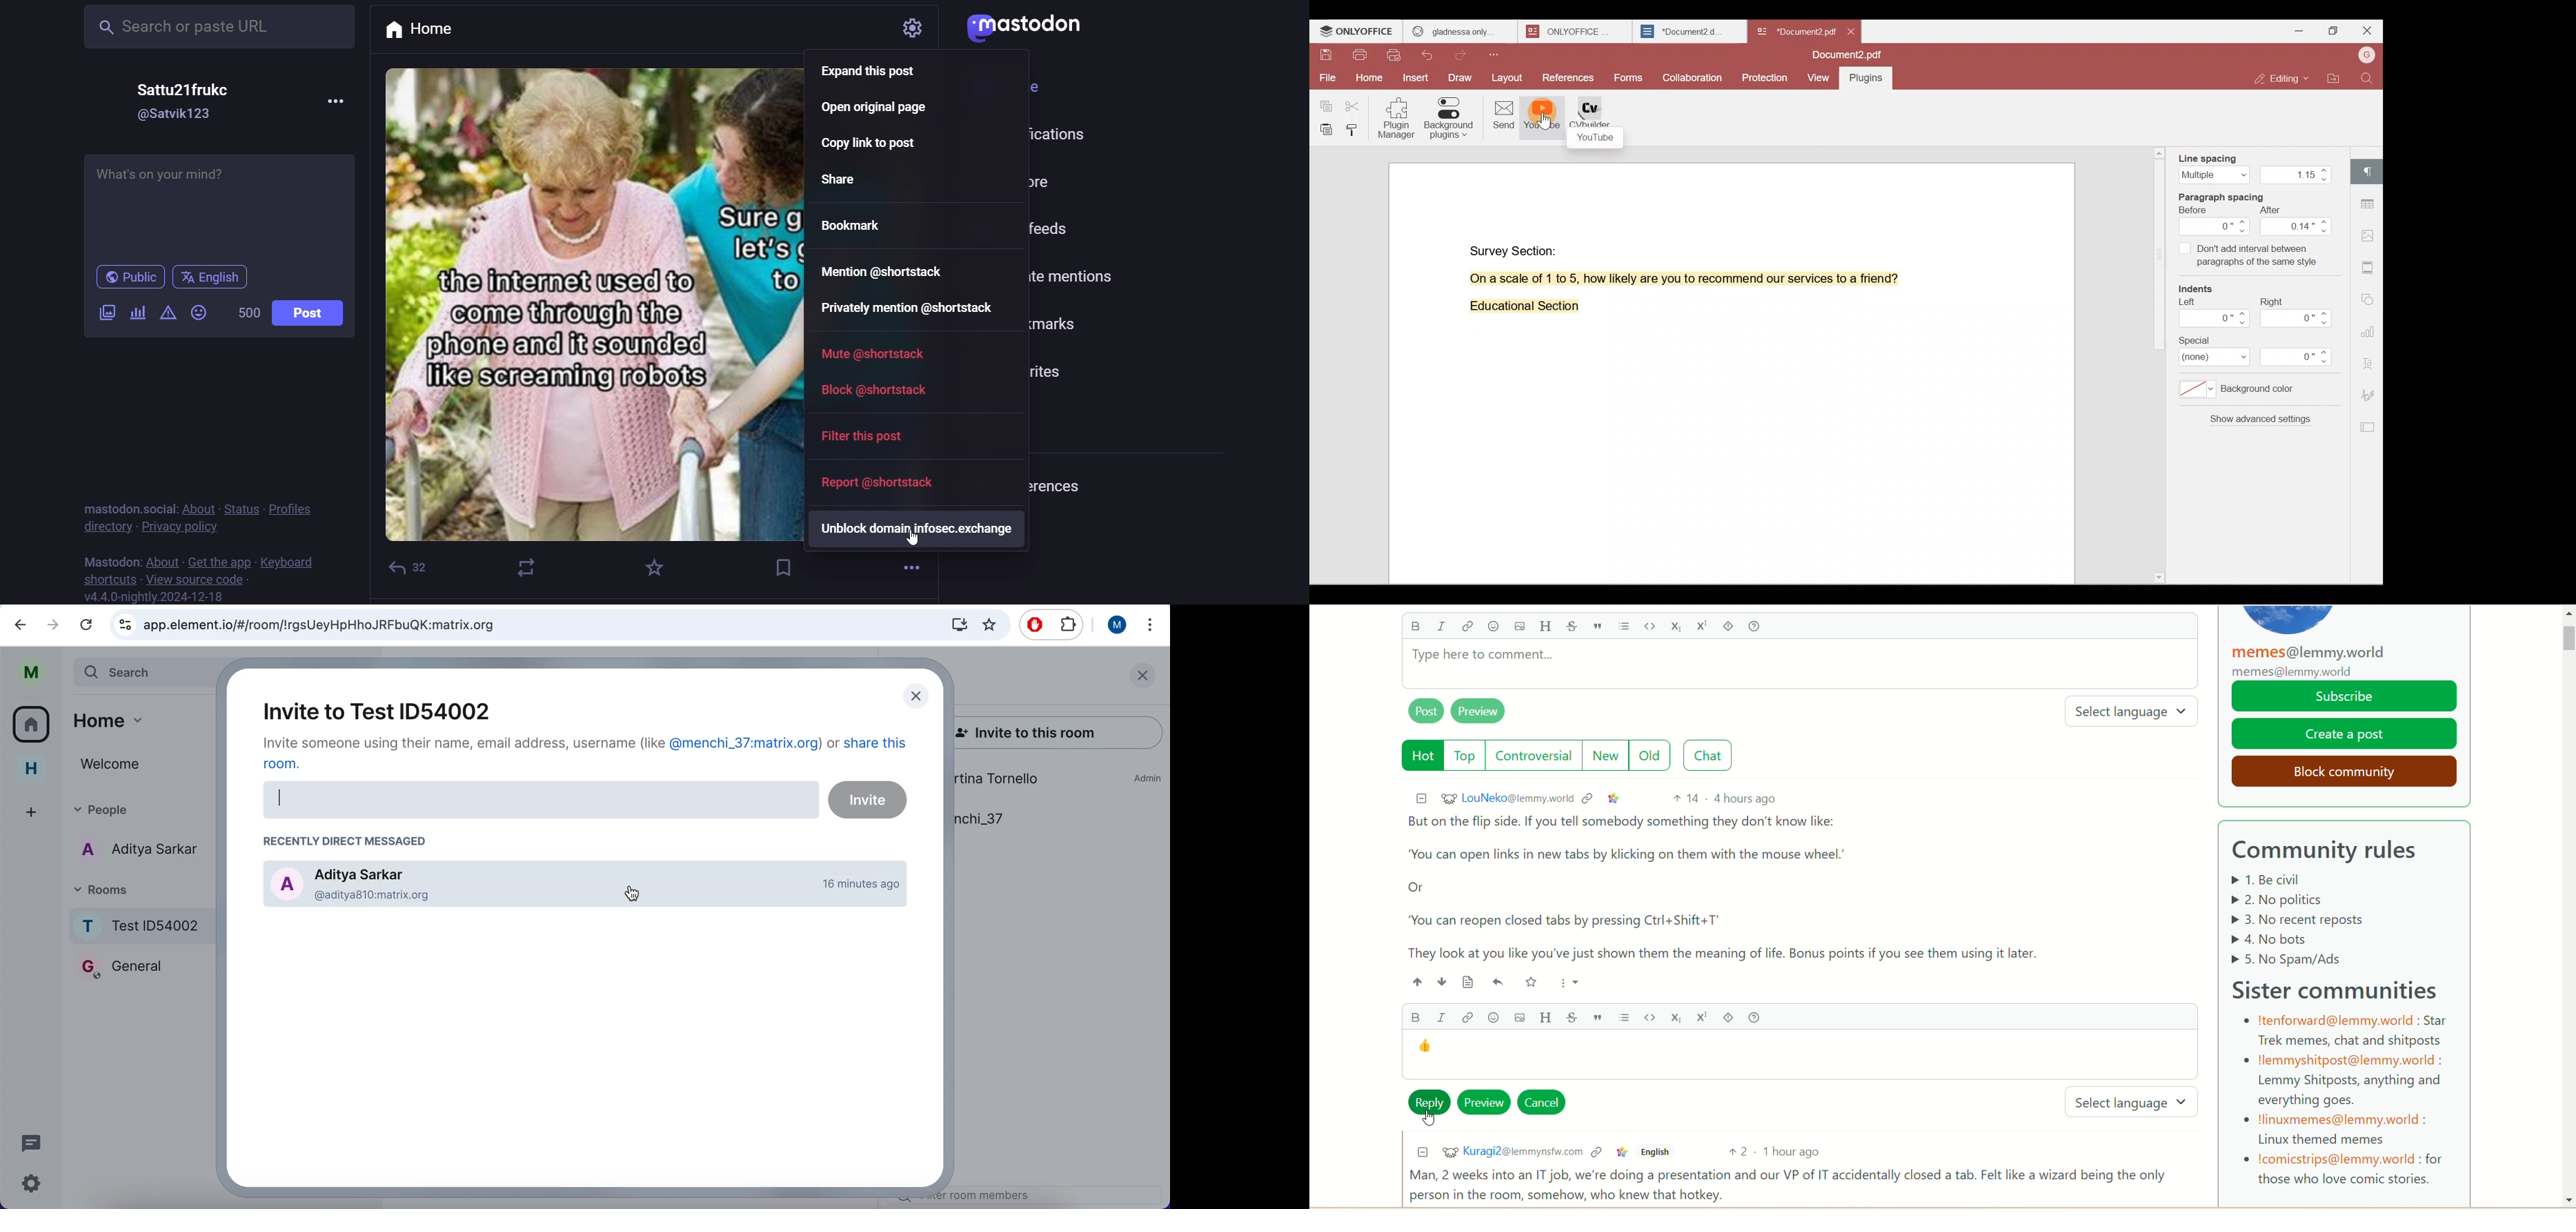 Image resolution: width=2576 pixels, height=1232 pixels. What do you see at coordinates (215, 28) in the screenshot?
I see `search bar` at bounding box center [215, 28].